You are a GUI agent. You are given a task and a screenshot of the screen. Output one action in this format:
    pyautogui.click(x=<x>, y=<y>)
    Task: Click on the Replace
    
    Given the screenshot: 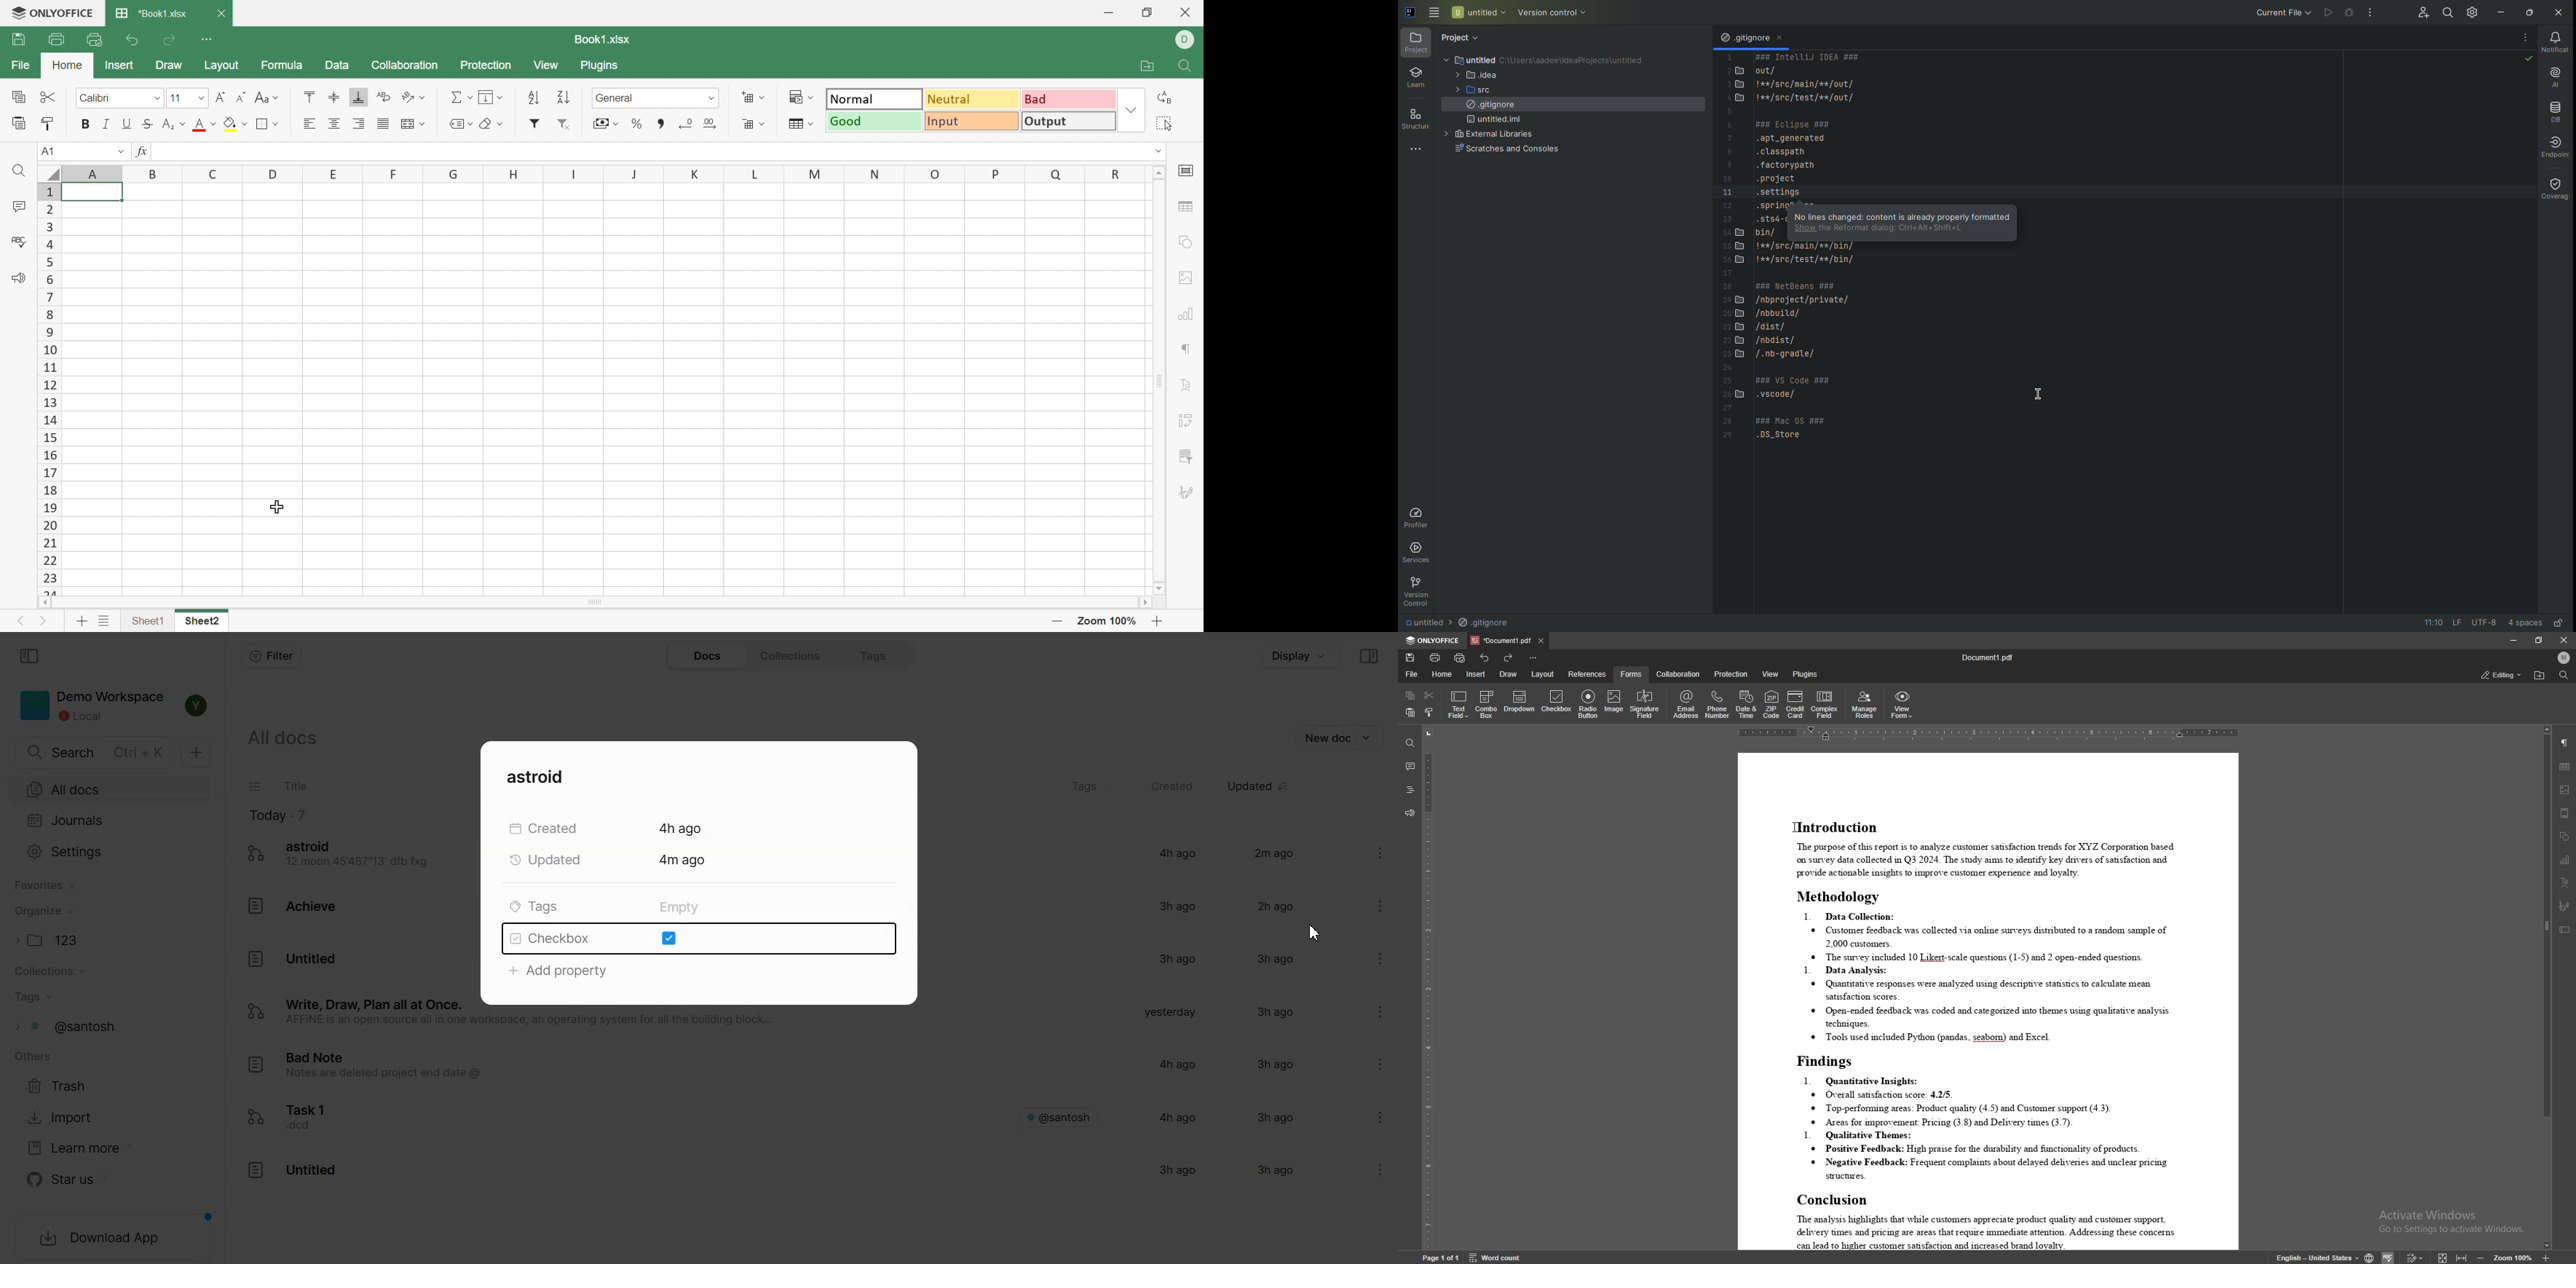 What is the action you would take?
    pyautogui.click(x=1162, y=98)
    